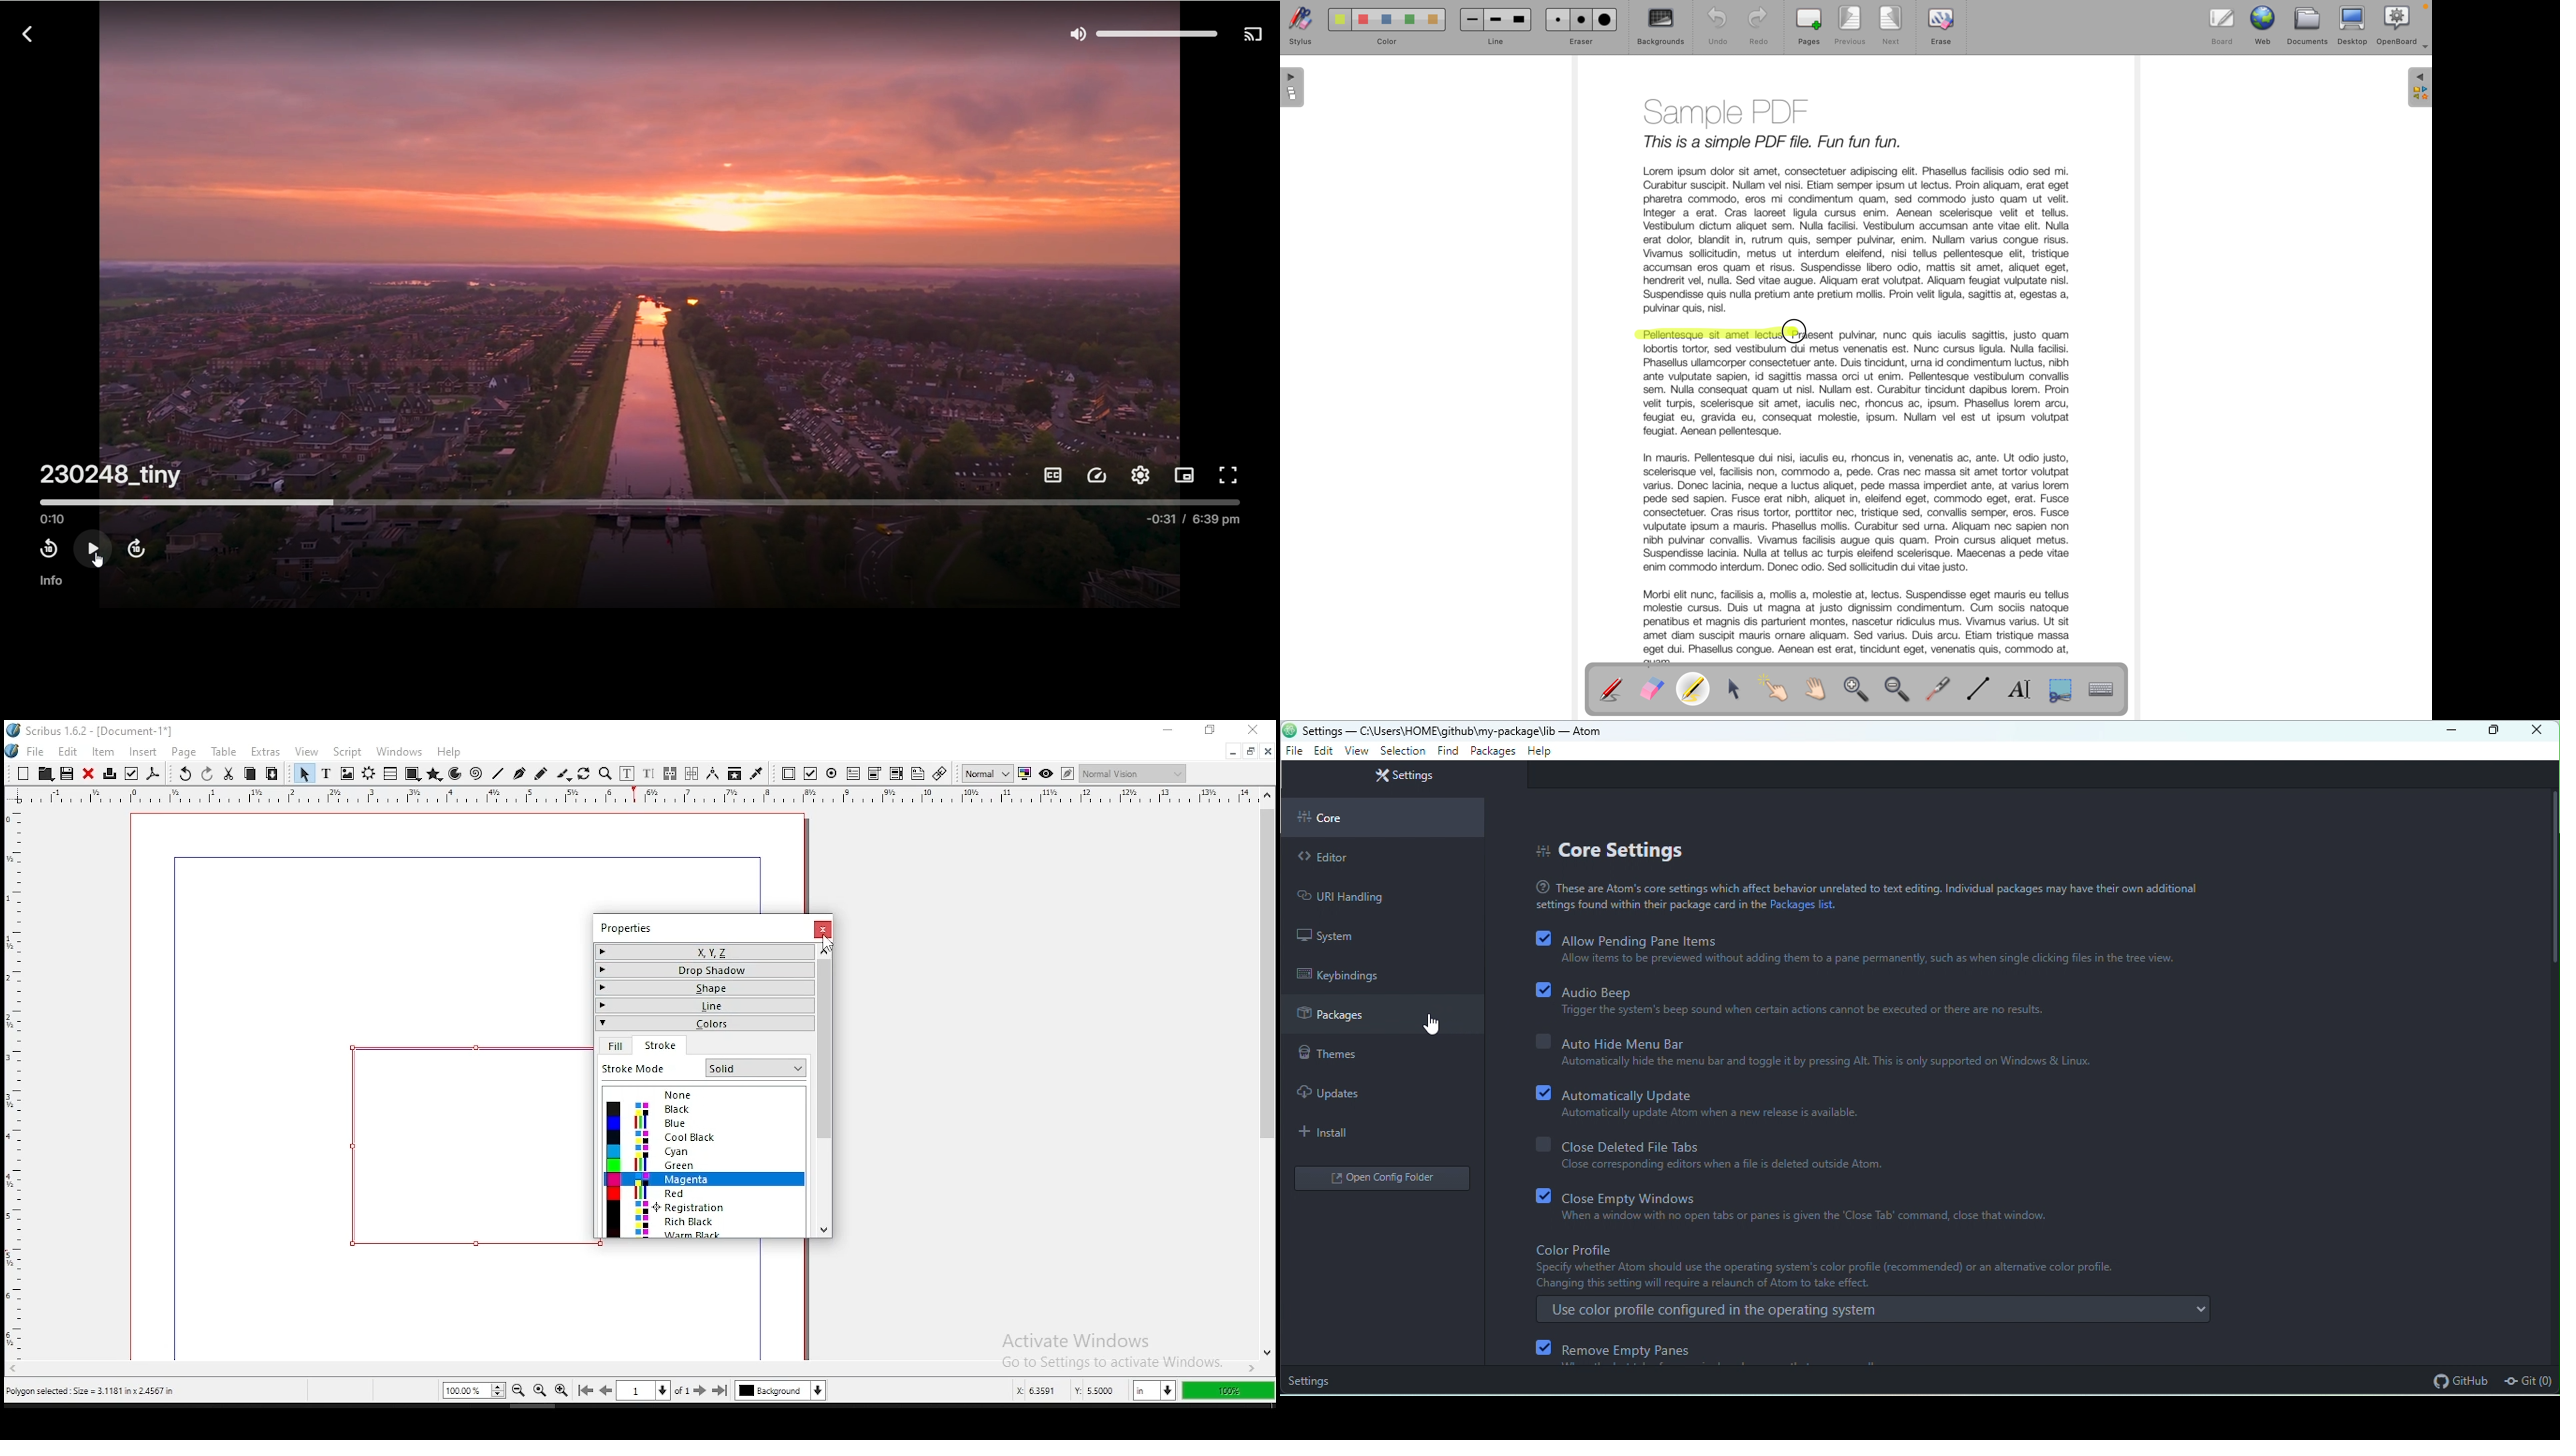 The width and height of the screenshot is (2576, 1456). Describe the element at coordinates (562, 1391) in the screenshot. I see `zoom in` at that location.